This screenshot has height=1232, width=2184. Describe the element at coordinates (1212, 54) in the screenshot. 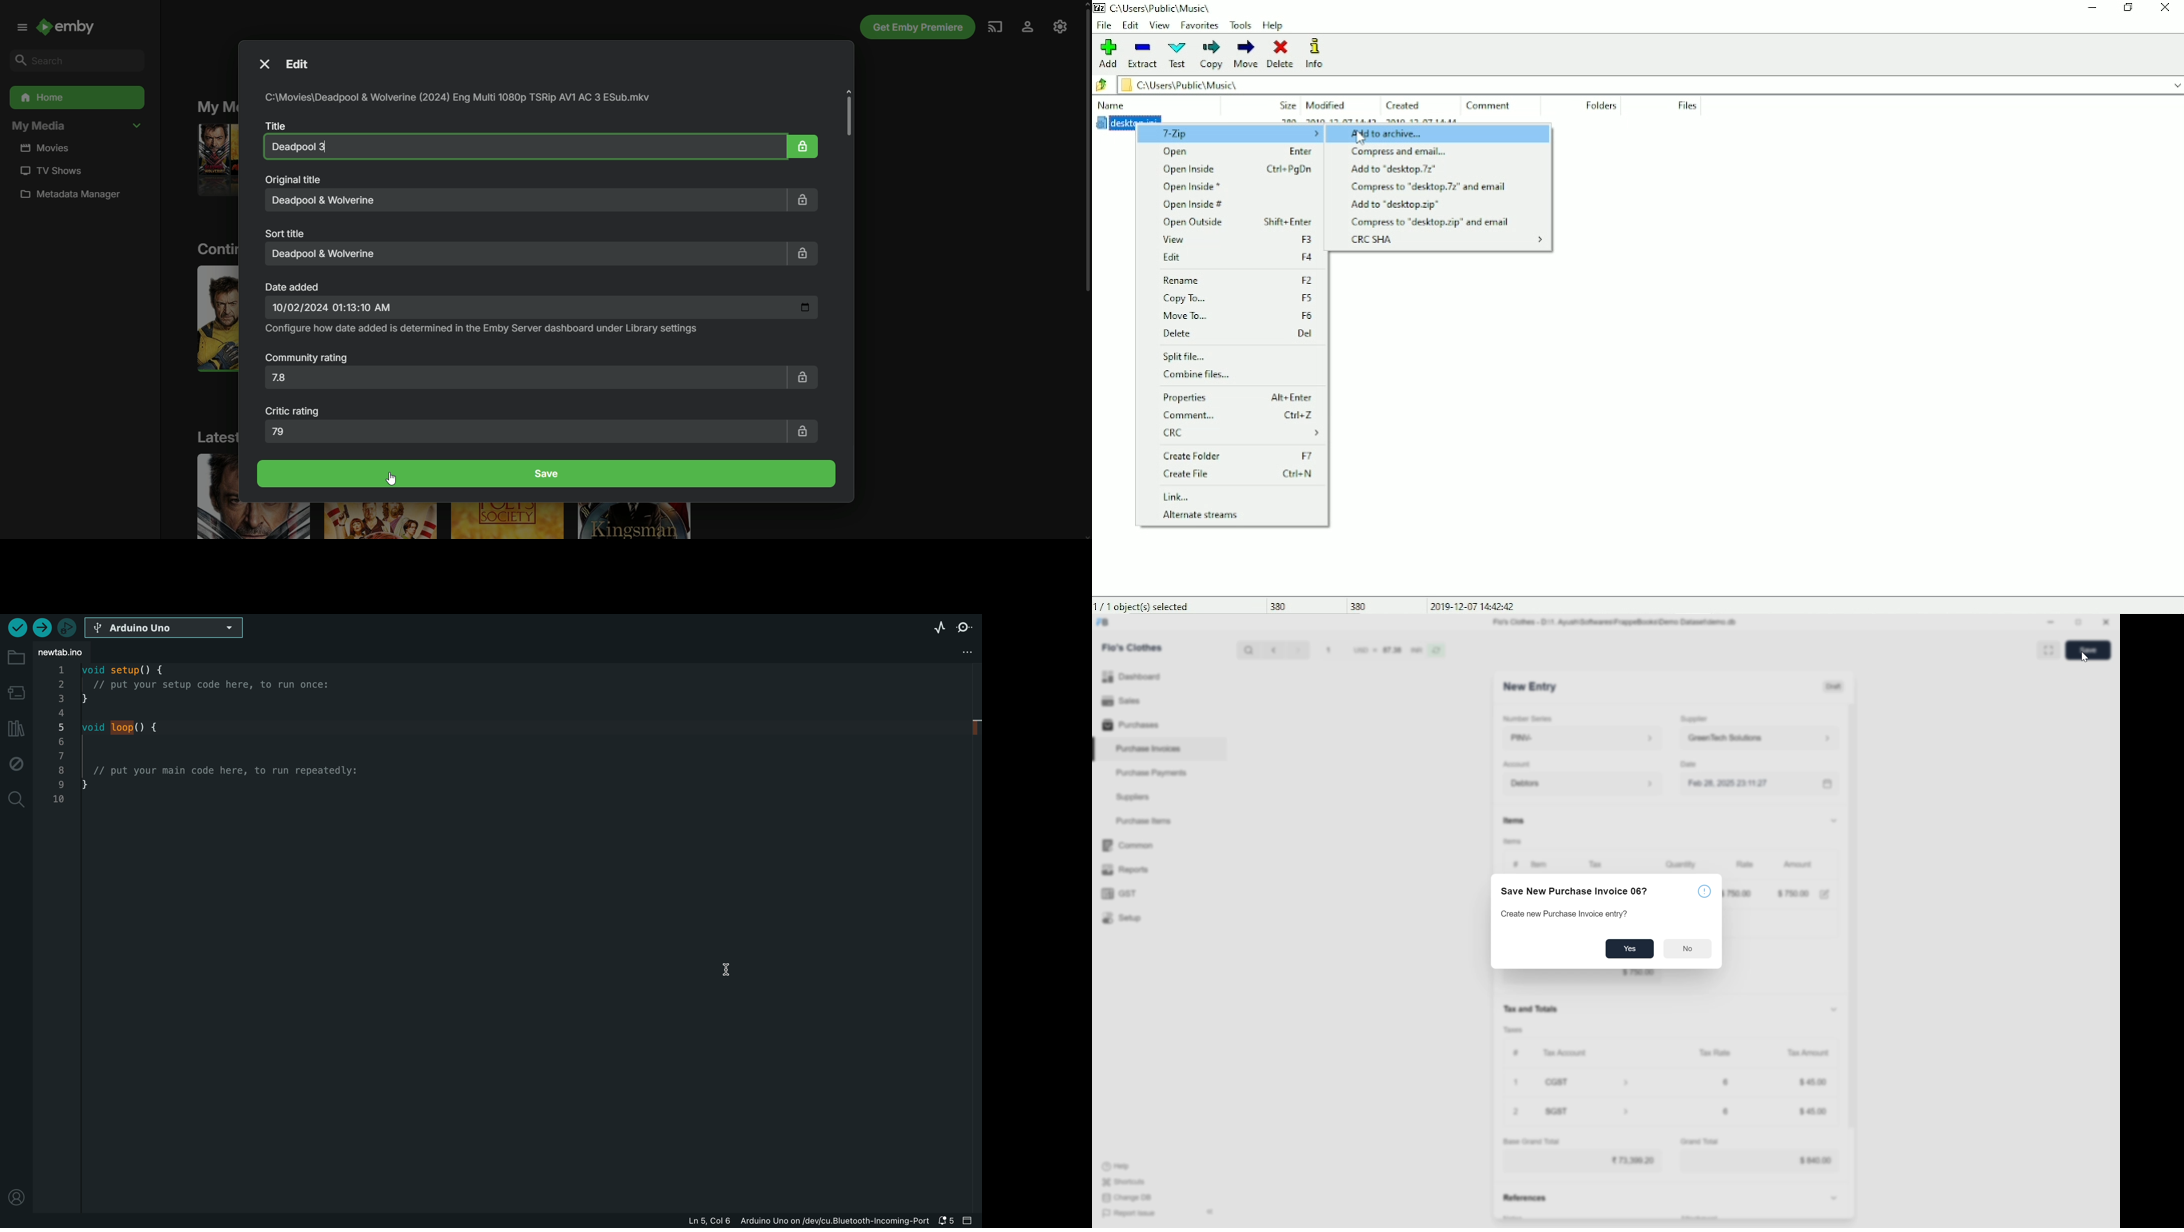

I see `Copy` at that location.